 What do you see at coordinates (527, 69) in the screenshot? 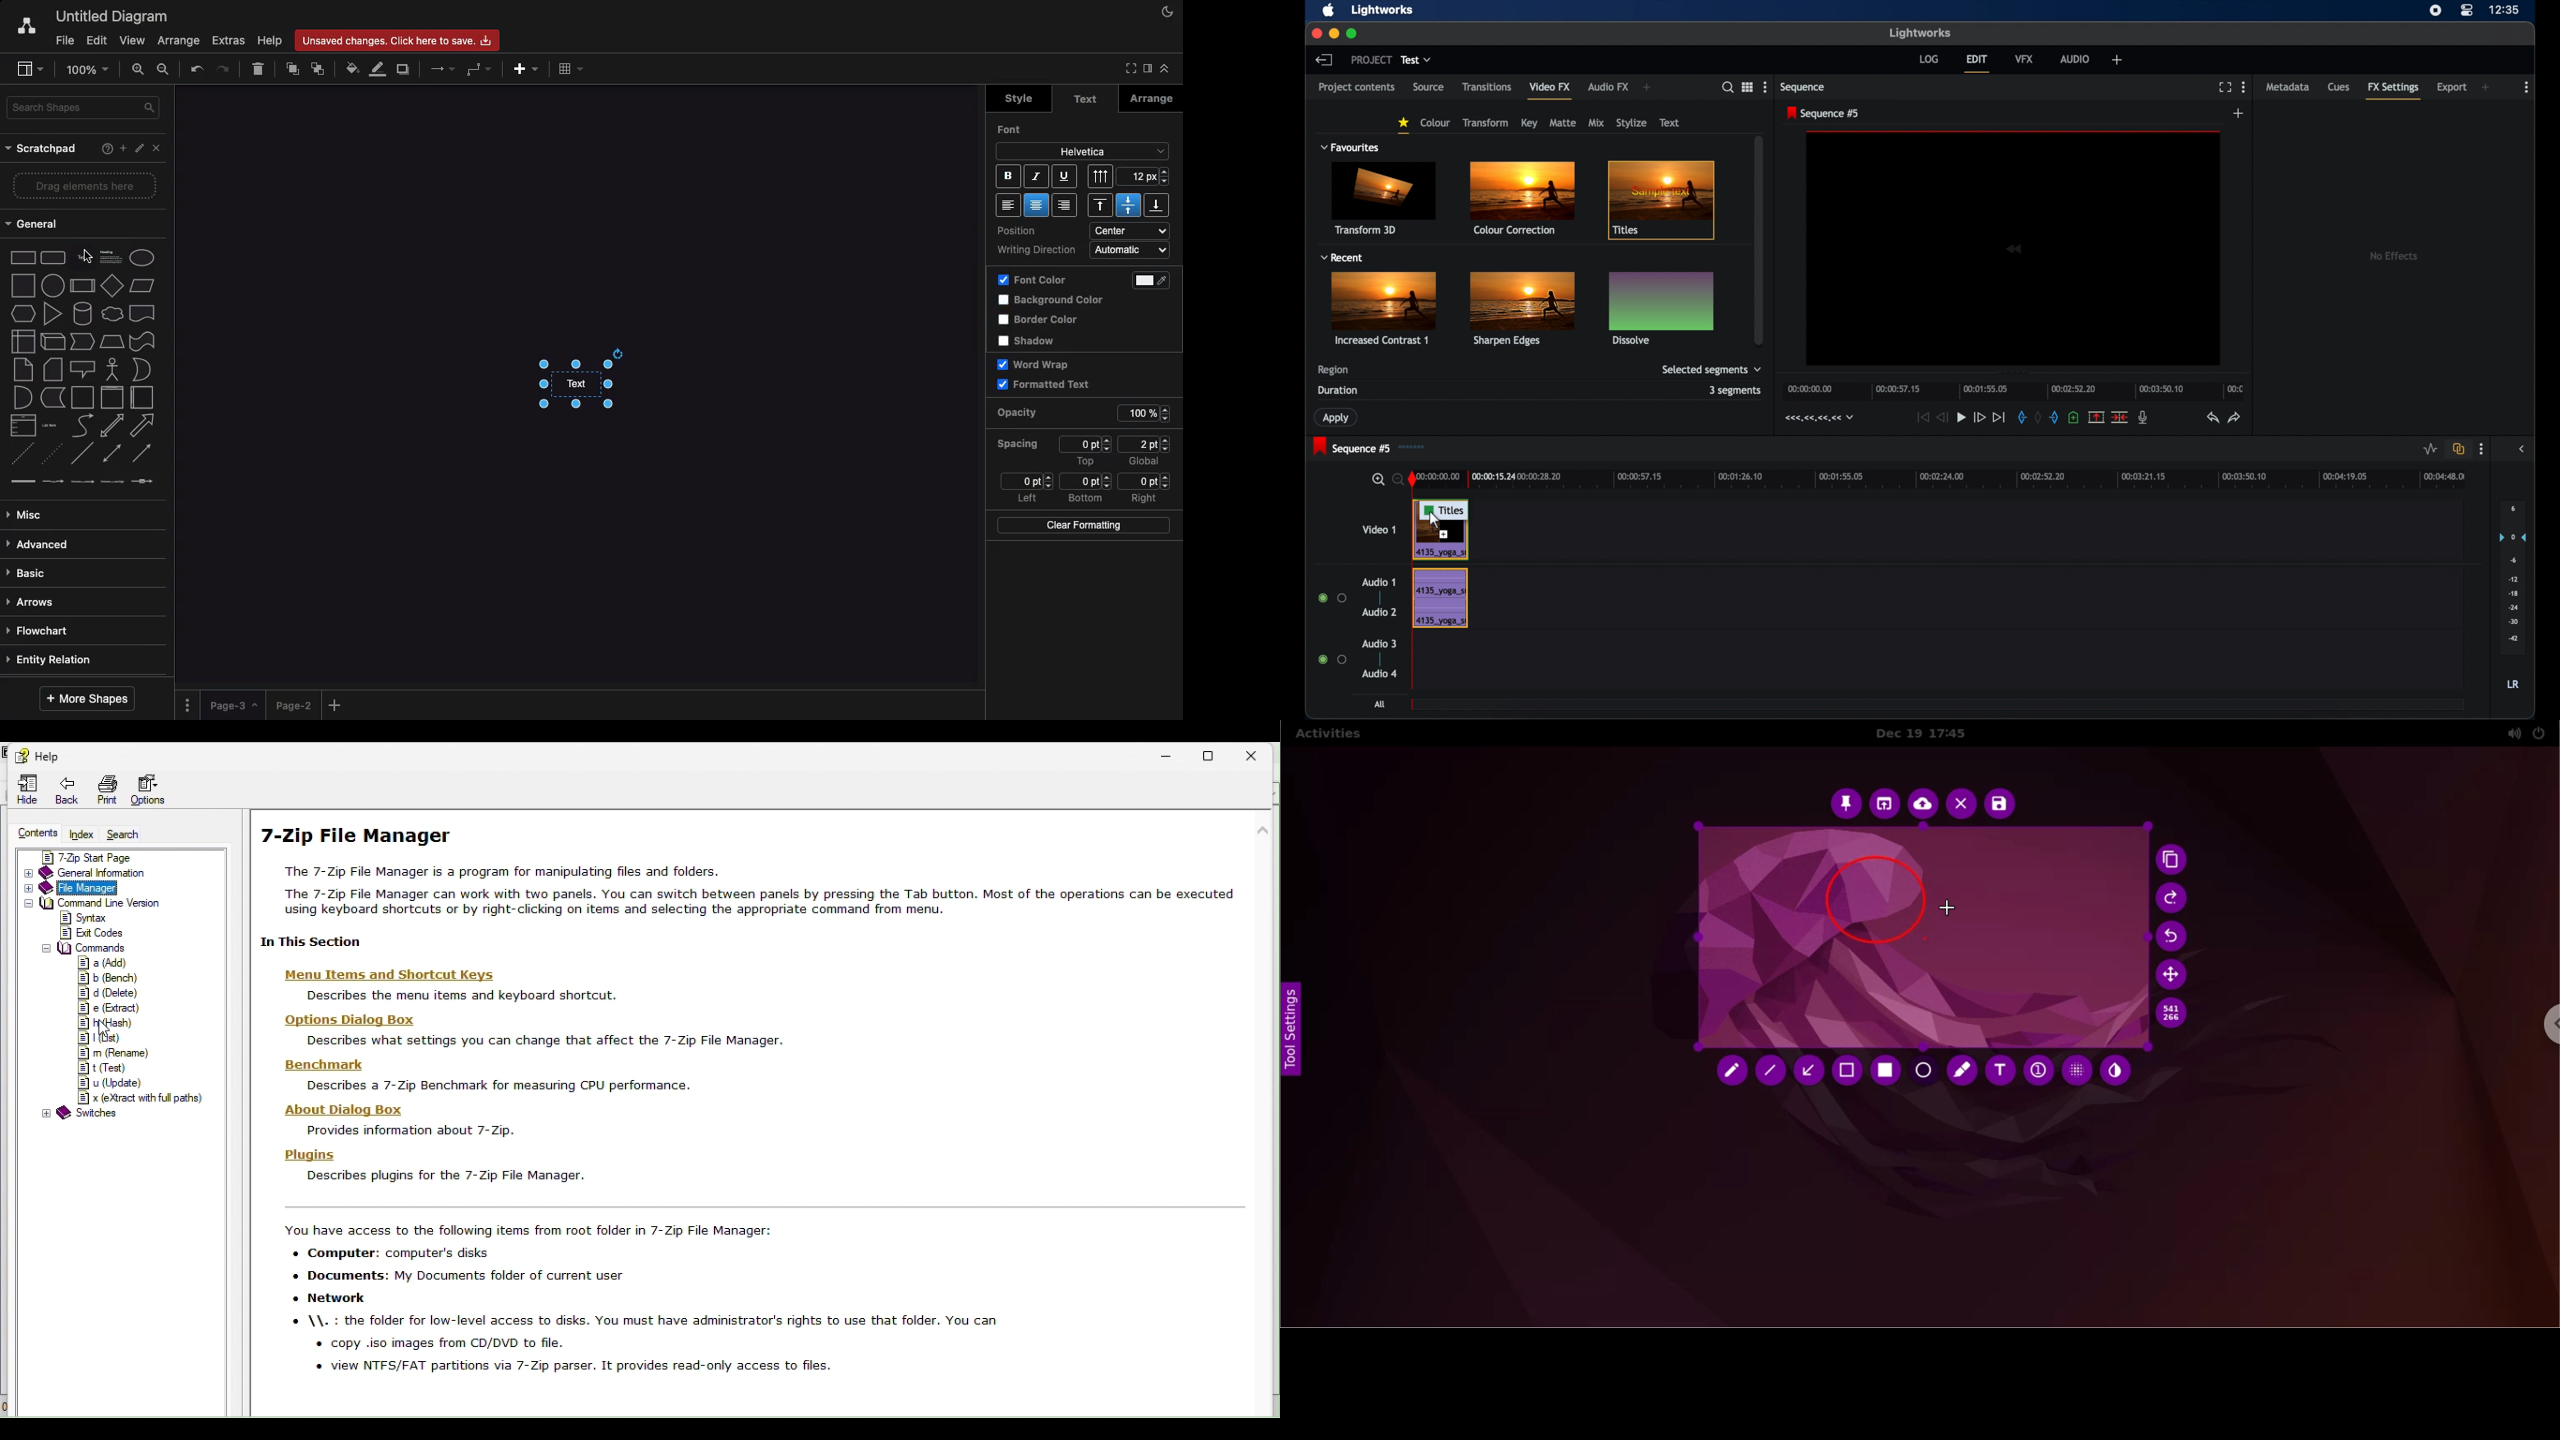
I see `Add` at bounding box center [527, 69].